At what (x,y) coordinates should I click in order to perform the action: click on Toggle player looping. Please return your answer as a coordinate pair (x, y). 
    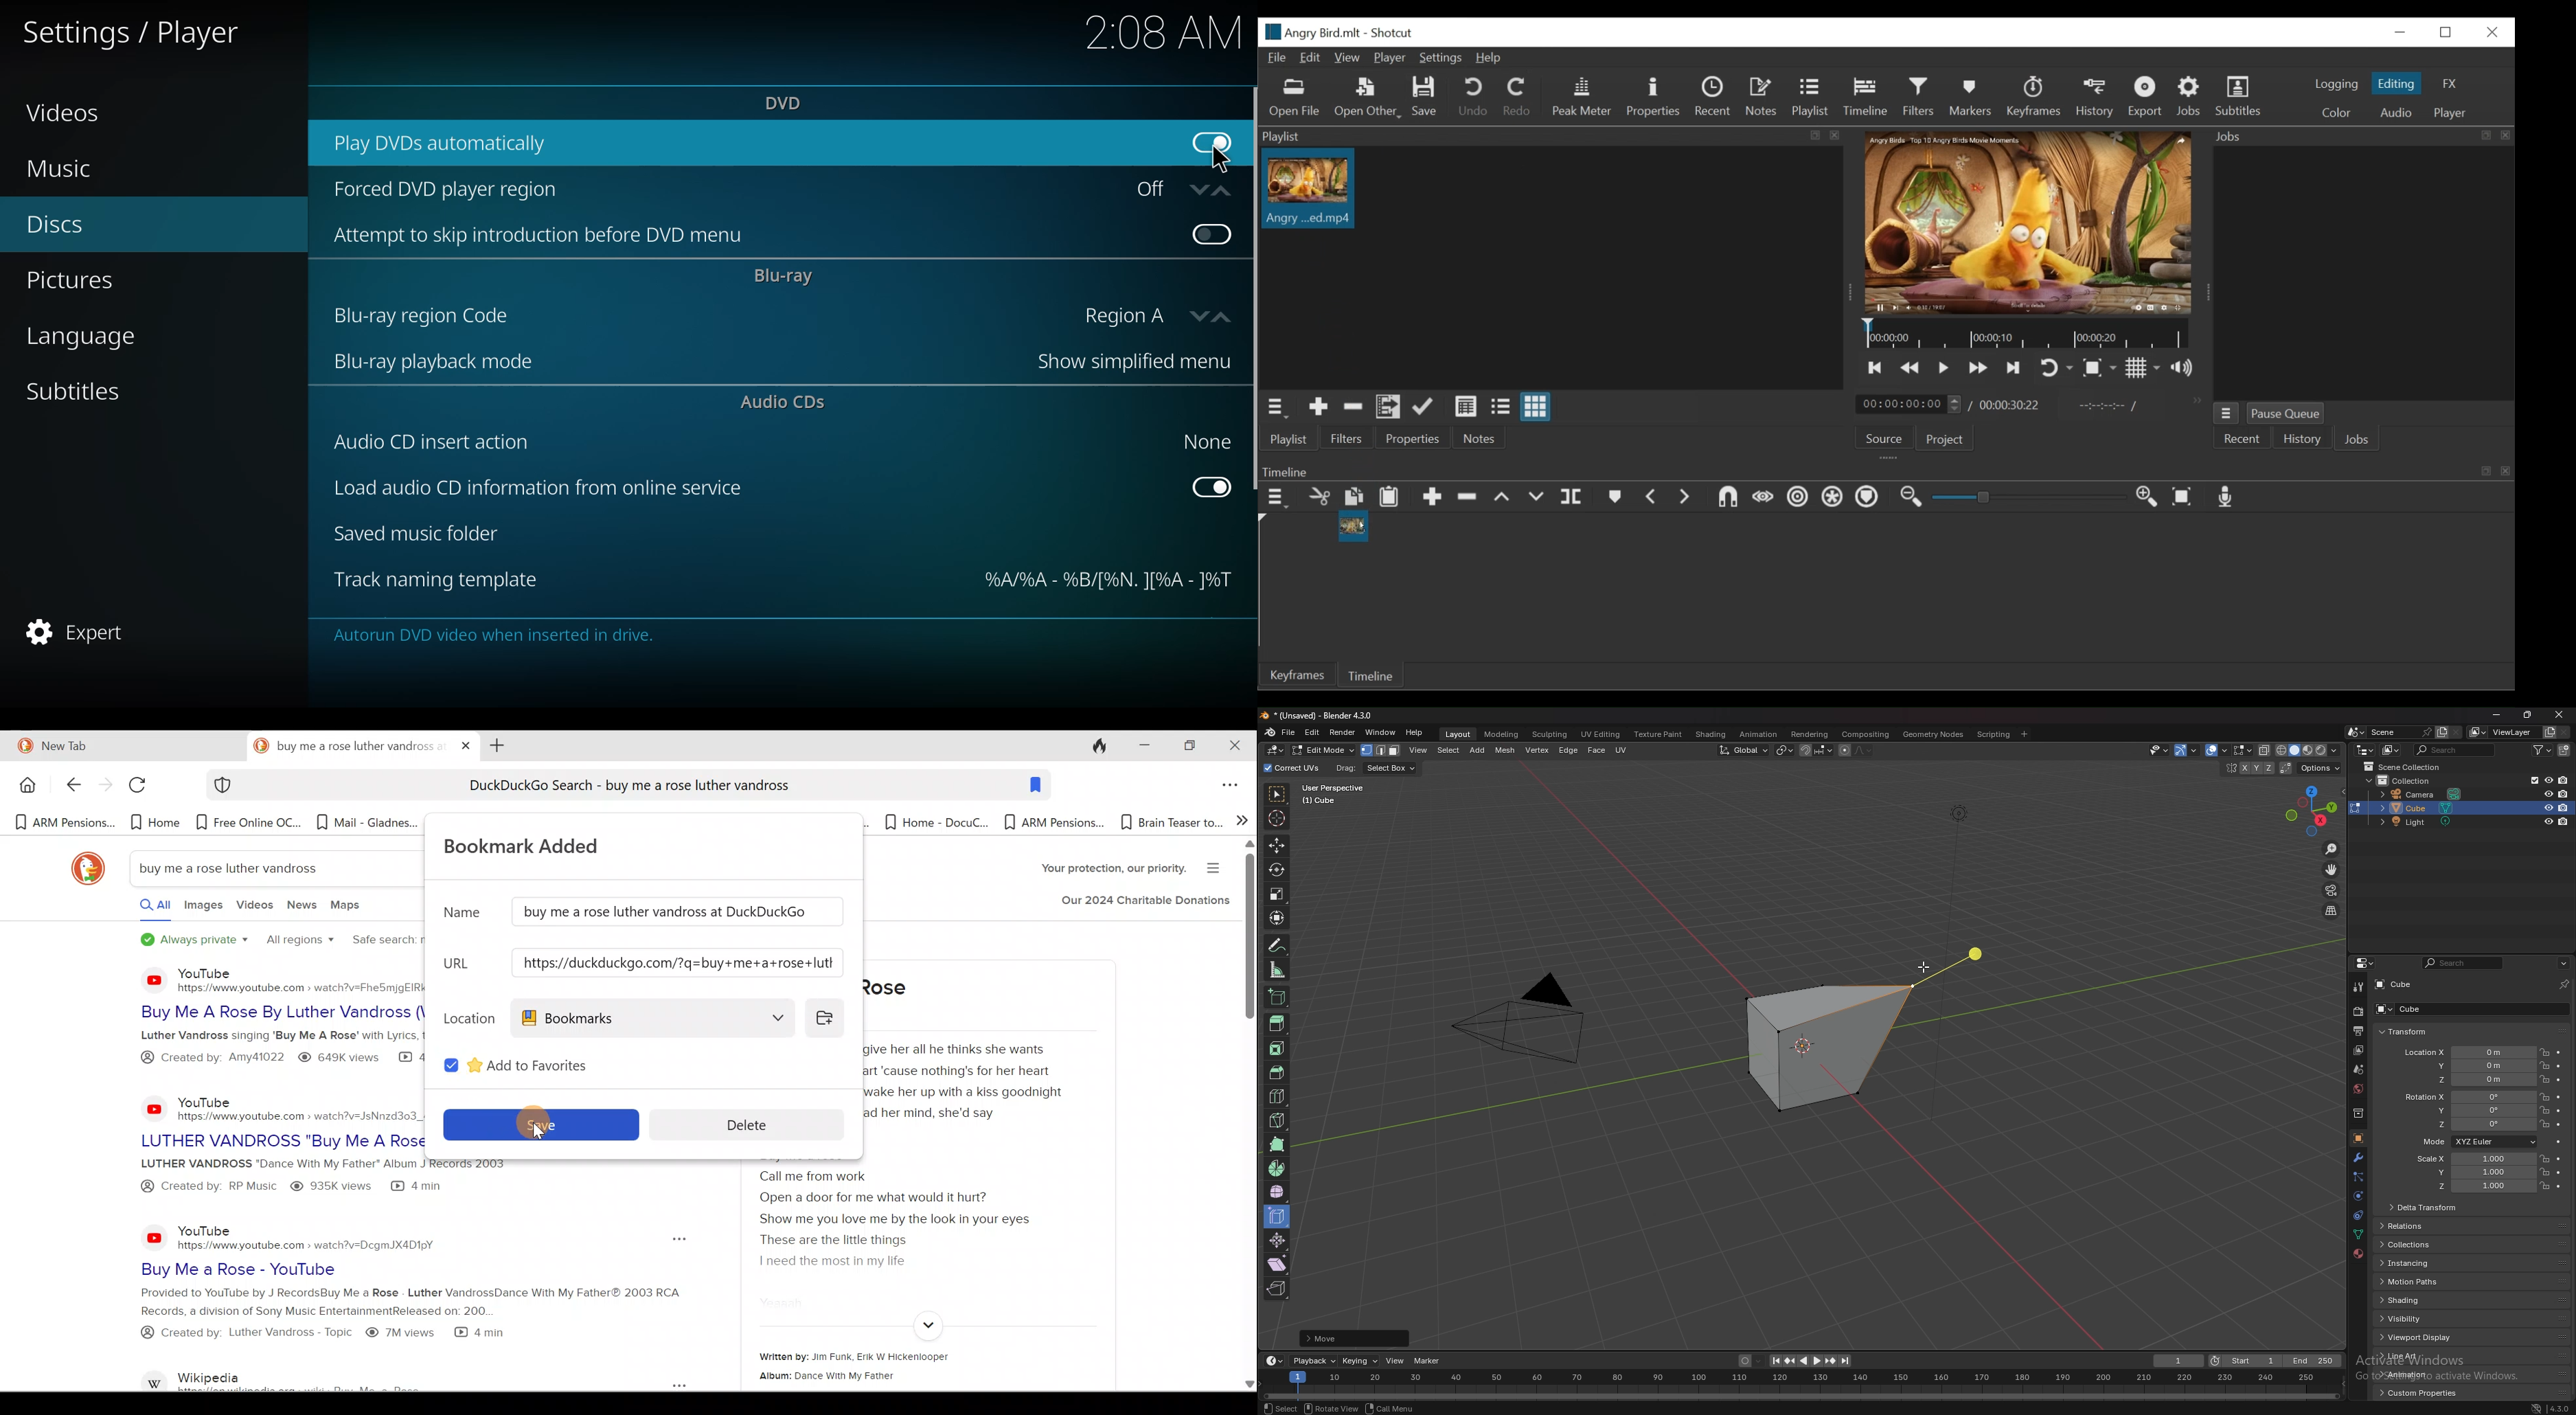
    Looking at the image, I should click on (2056, 369).